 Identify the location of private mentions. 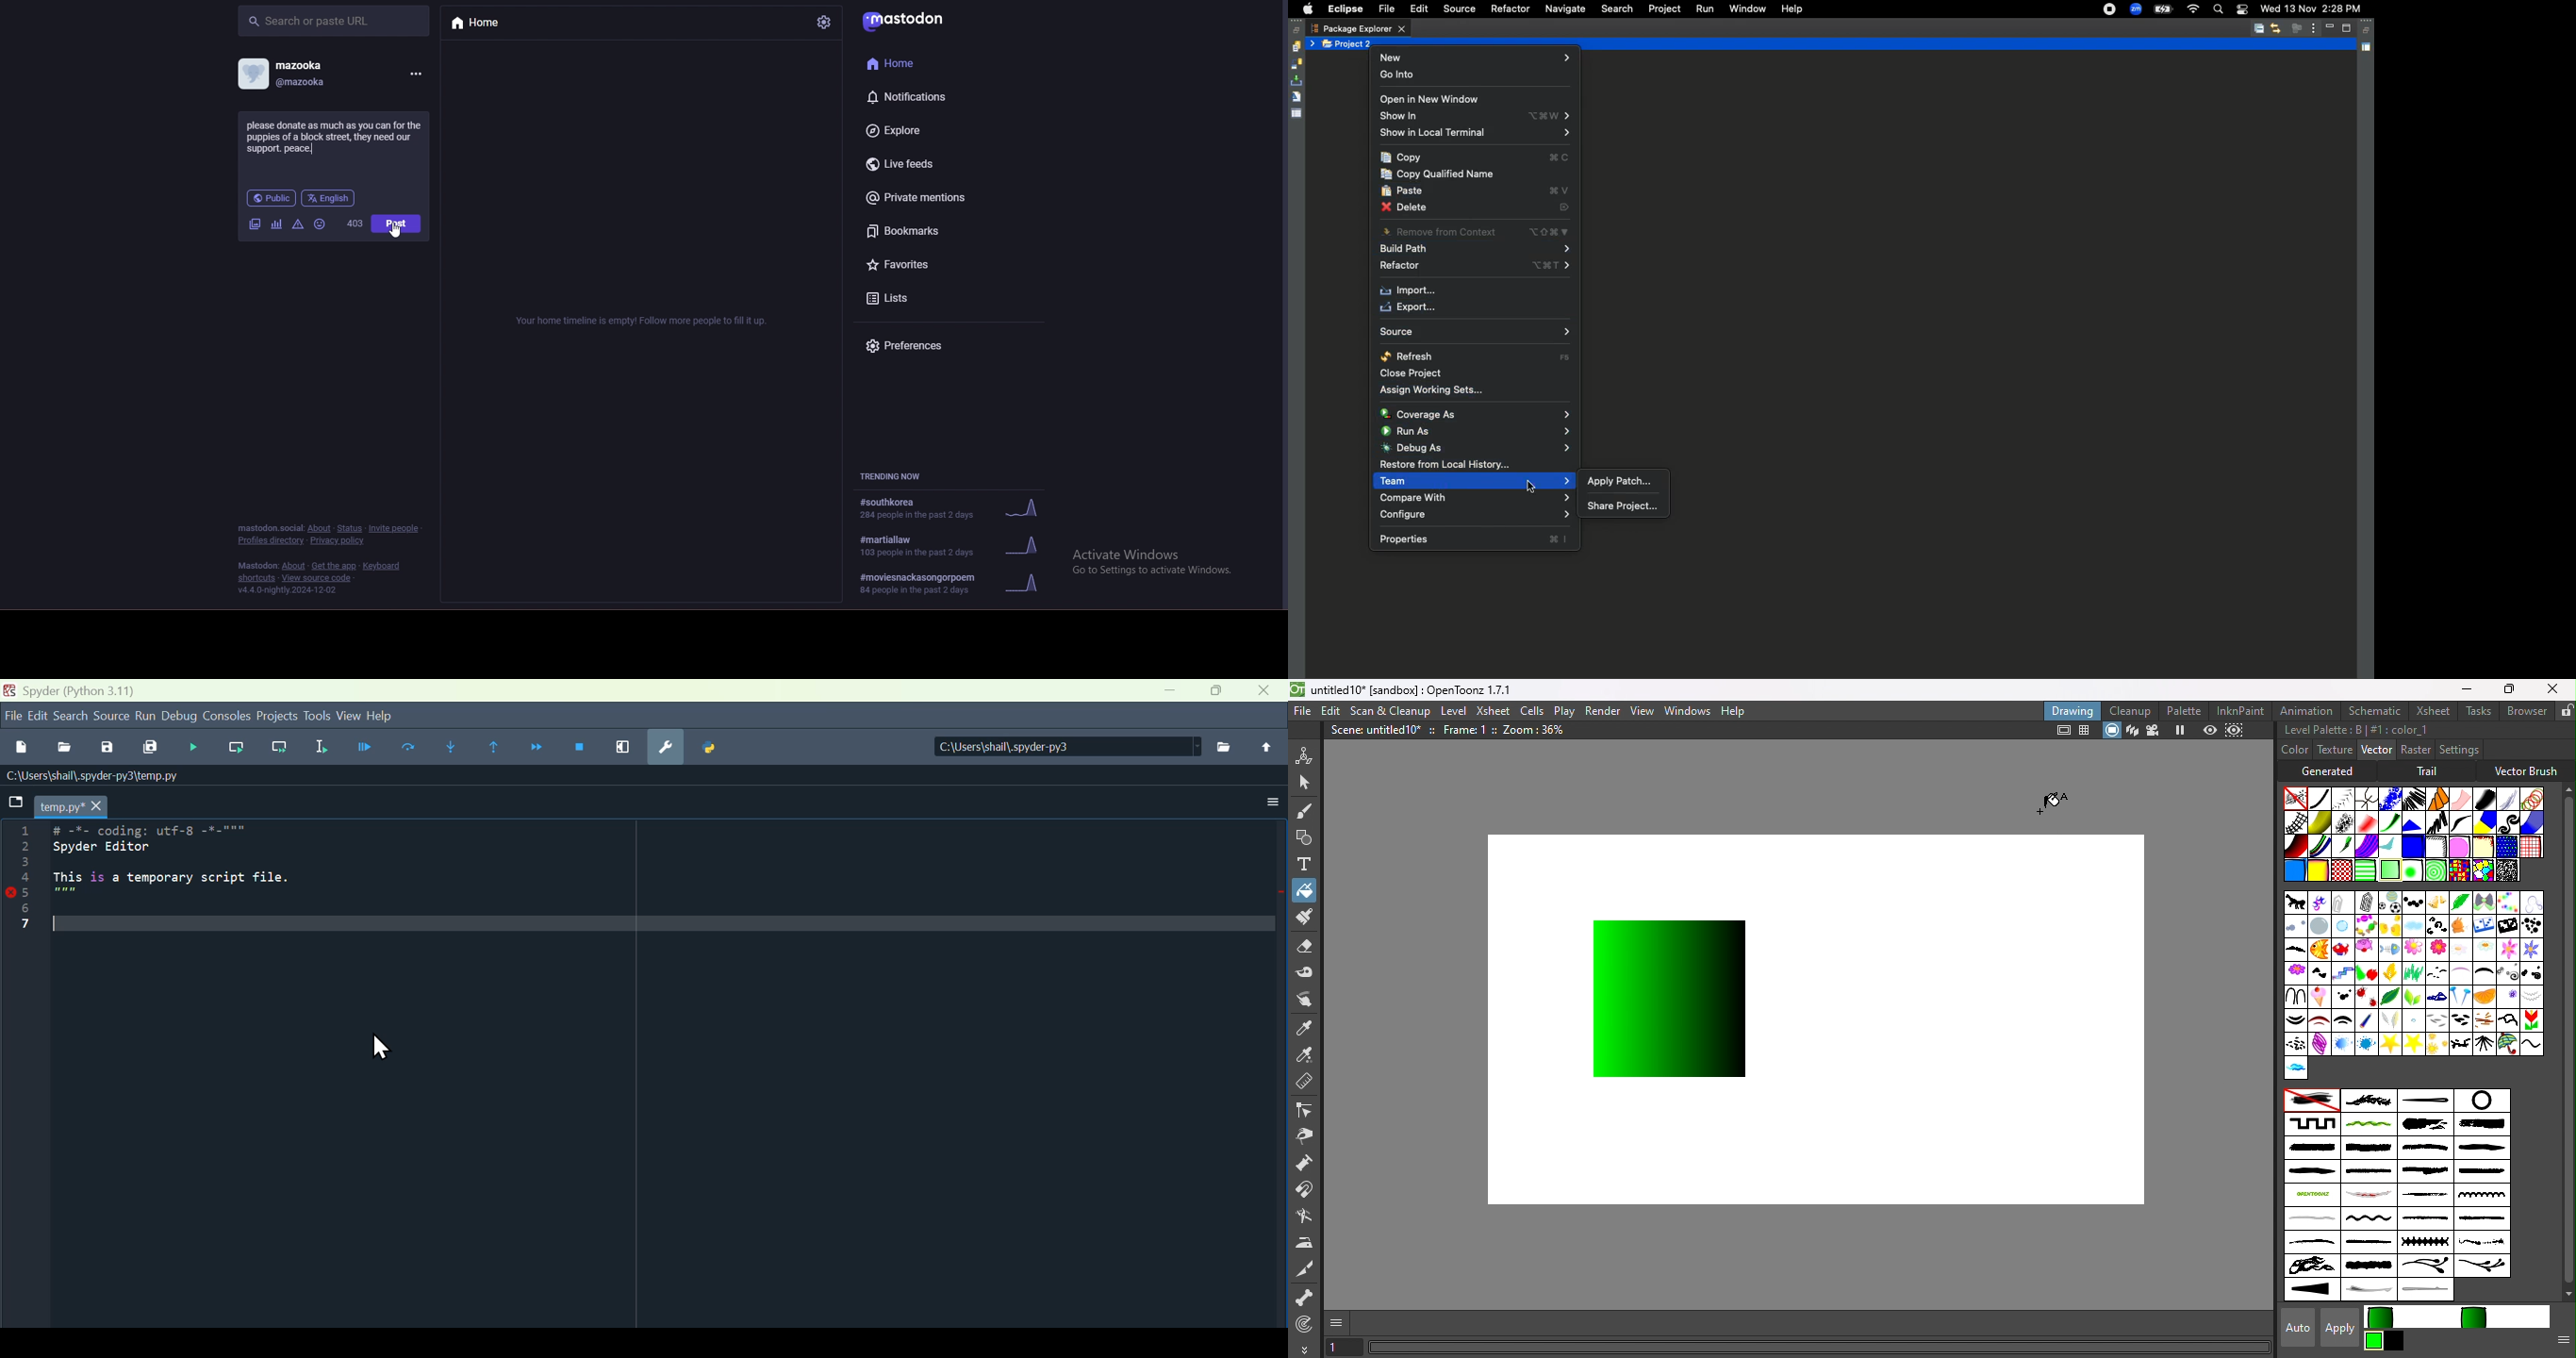
(933, 199).